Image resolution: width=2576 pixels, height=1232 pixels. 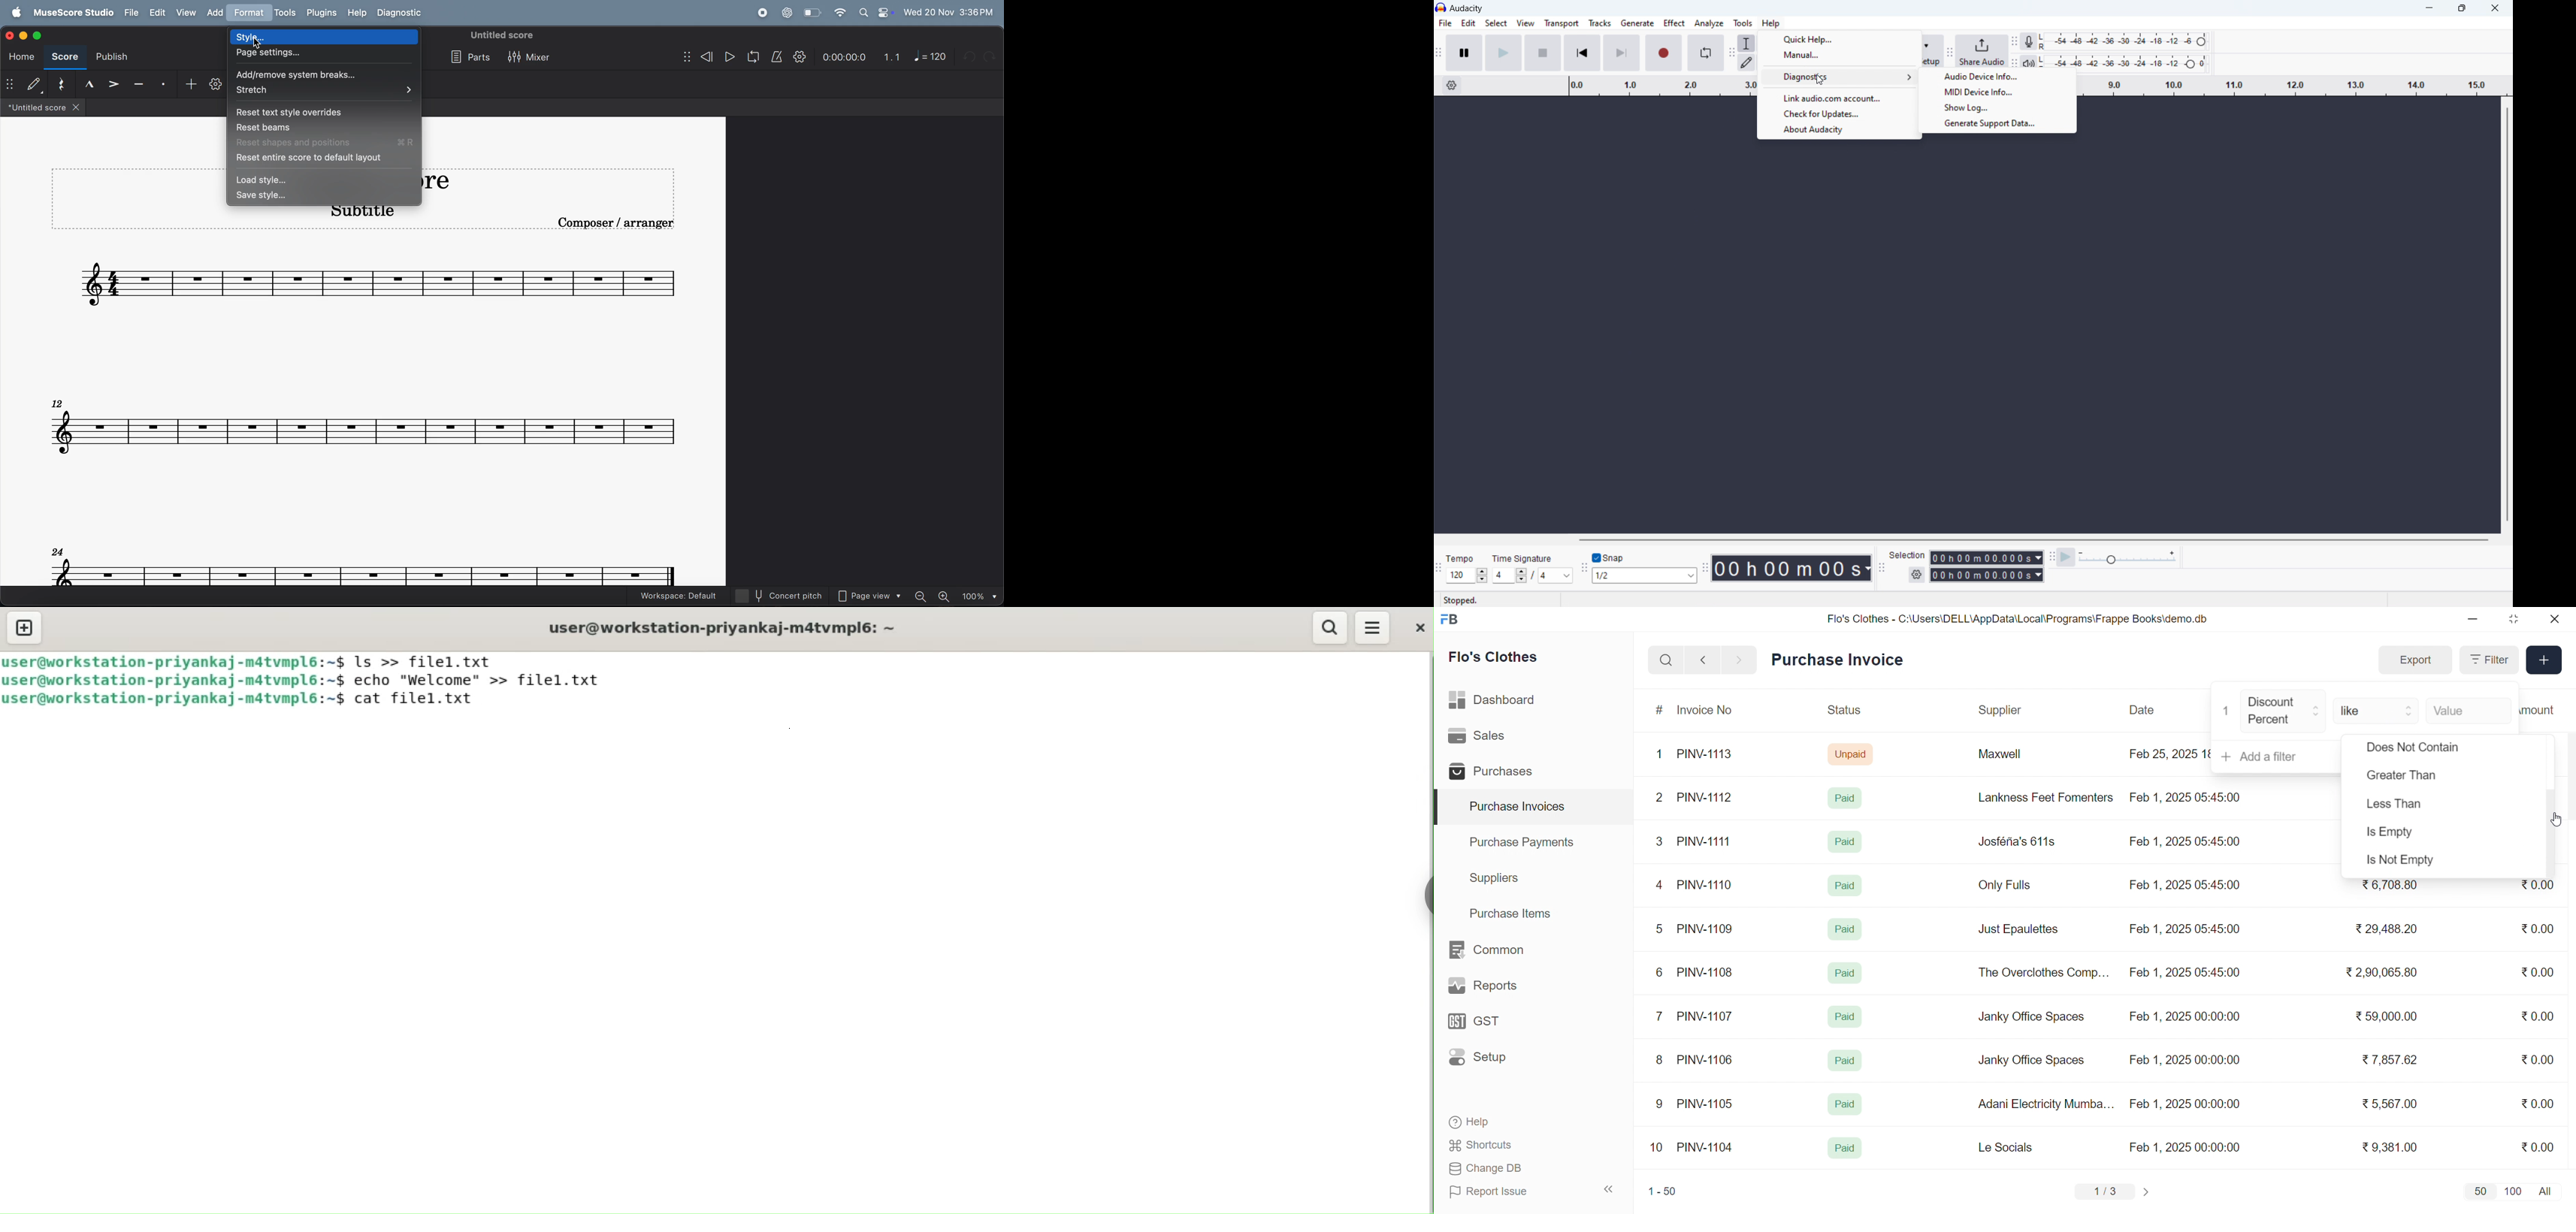 What do you see at coordinates (1659, 841) in the screenshot?
I see `3` at bounding box center [1659, 841].